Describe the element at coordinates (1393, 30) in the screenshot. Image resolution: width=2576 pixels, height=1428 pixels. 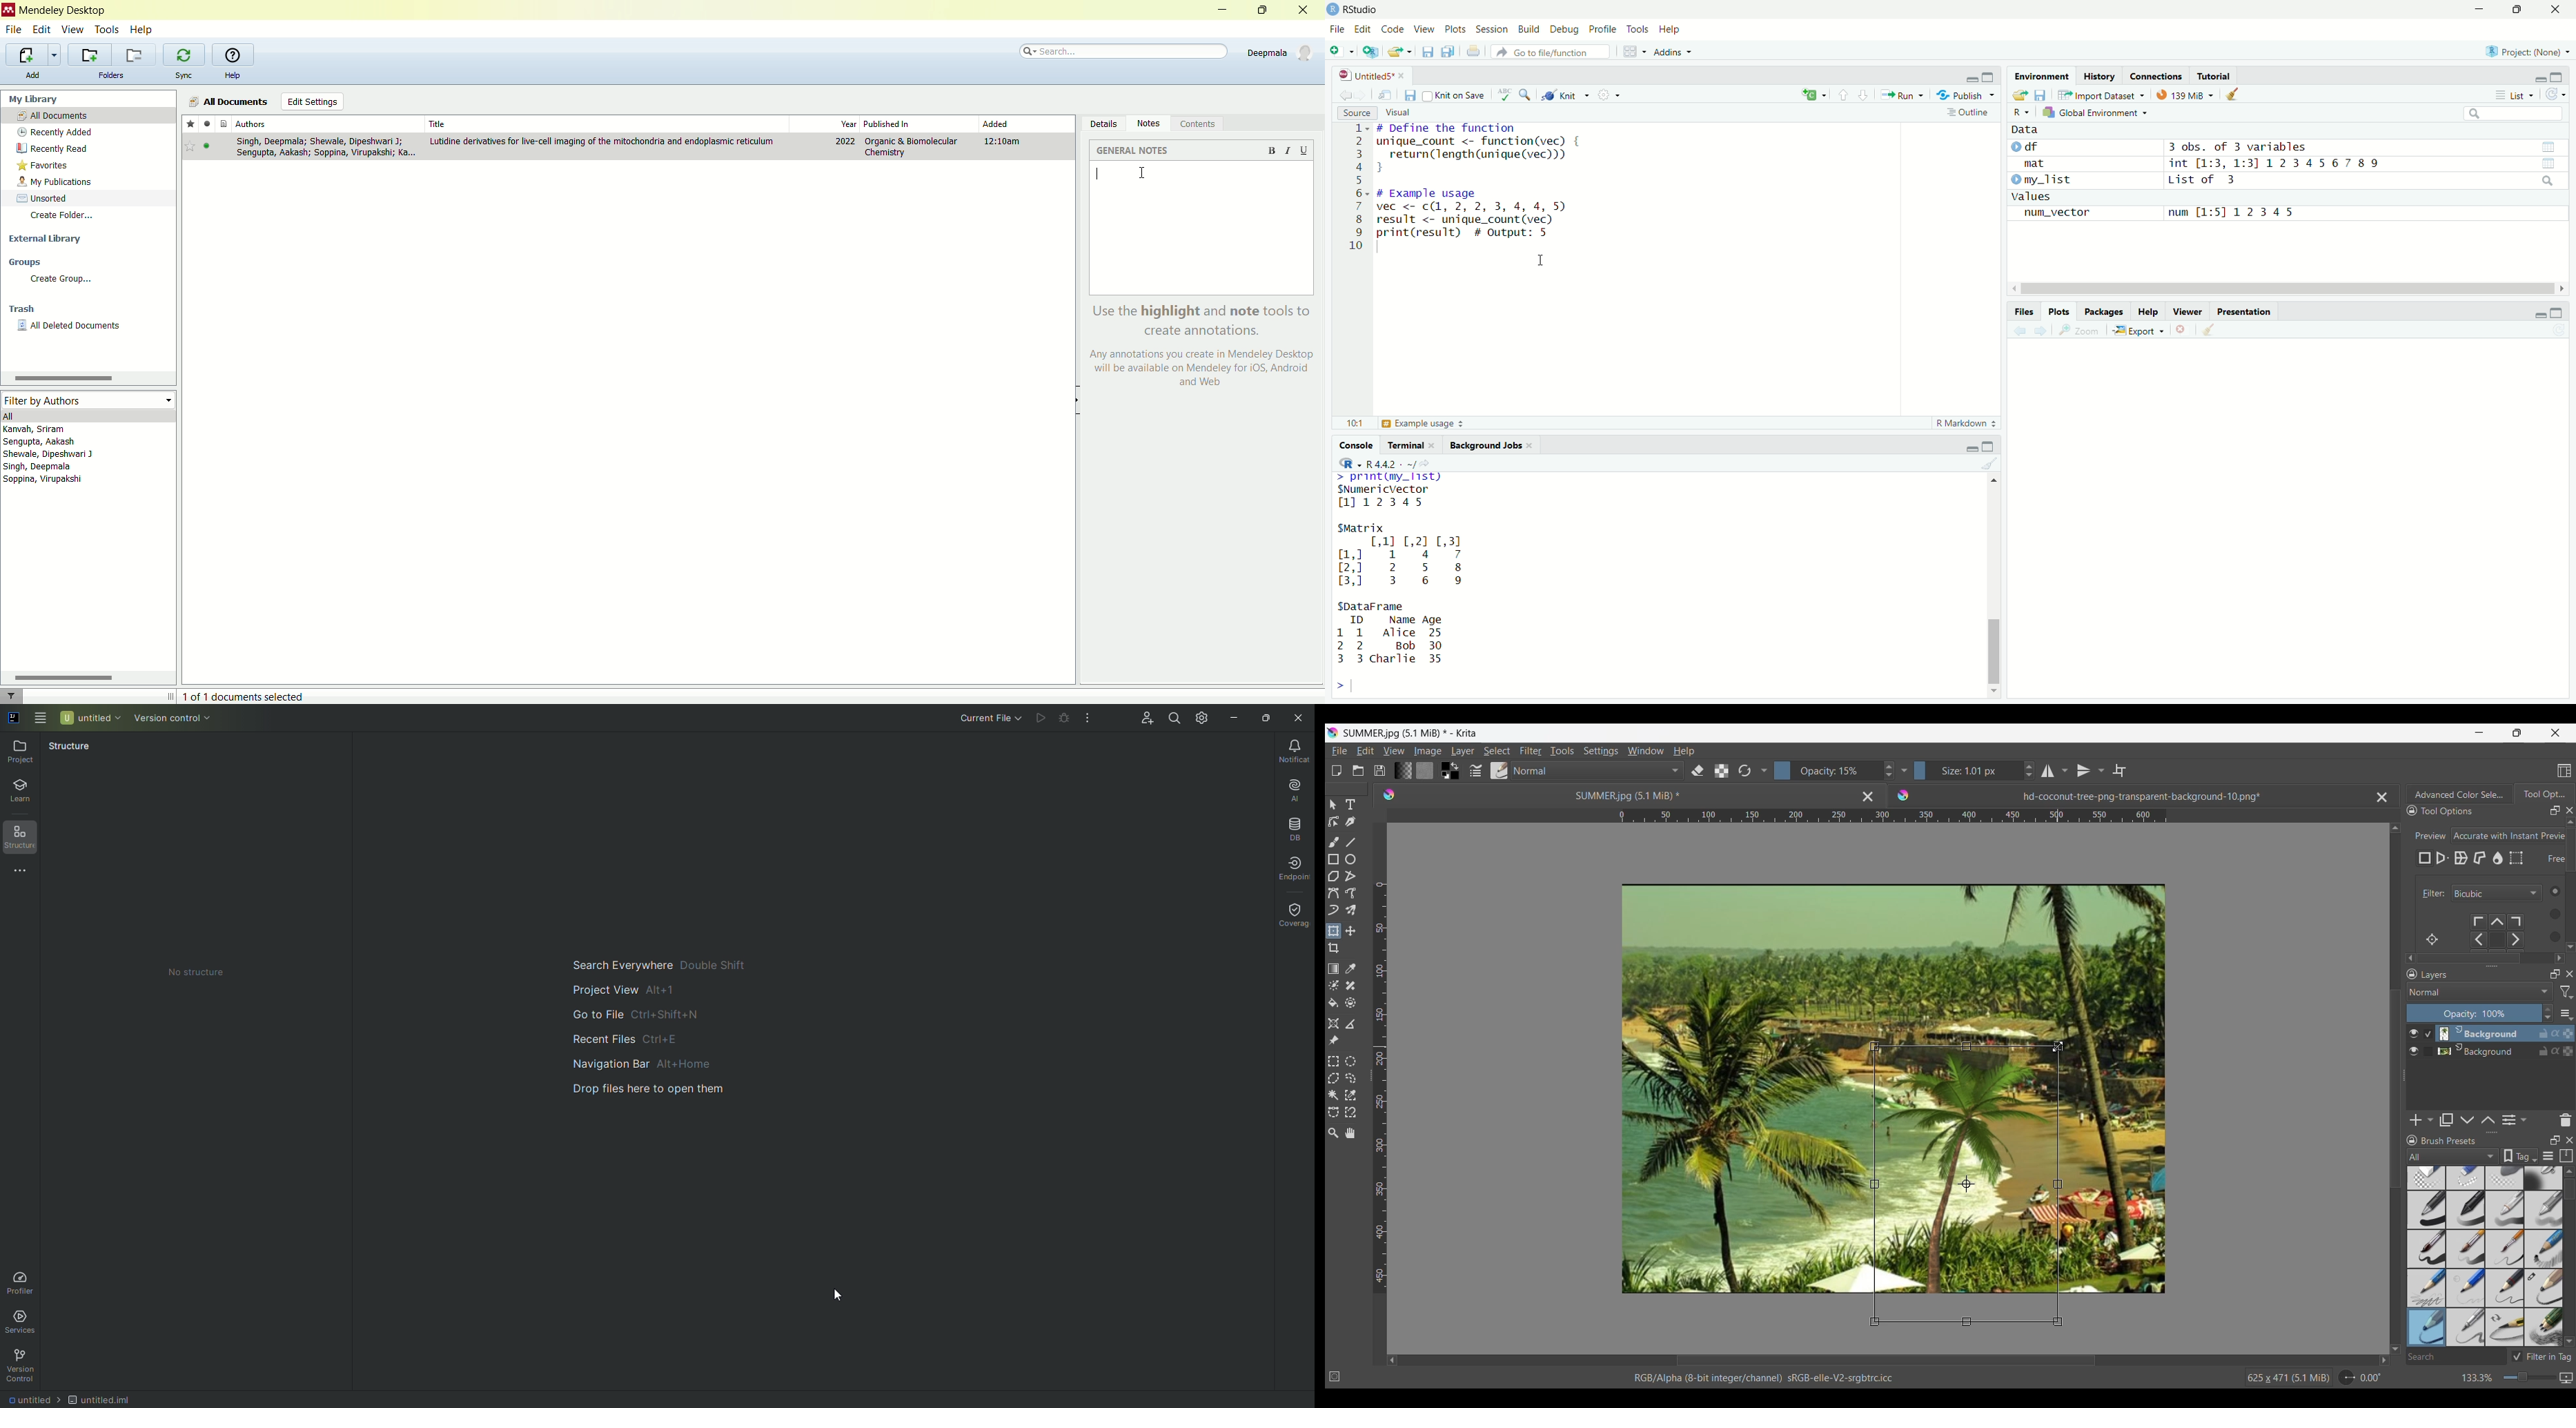
I see `Code` at that location.